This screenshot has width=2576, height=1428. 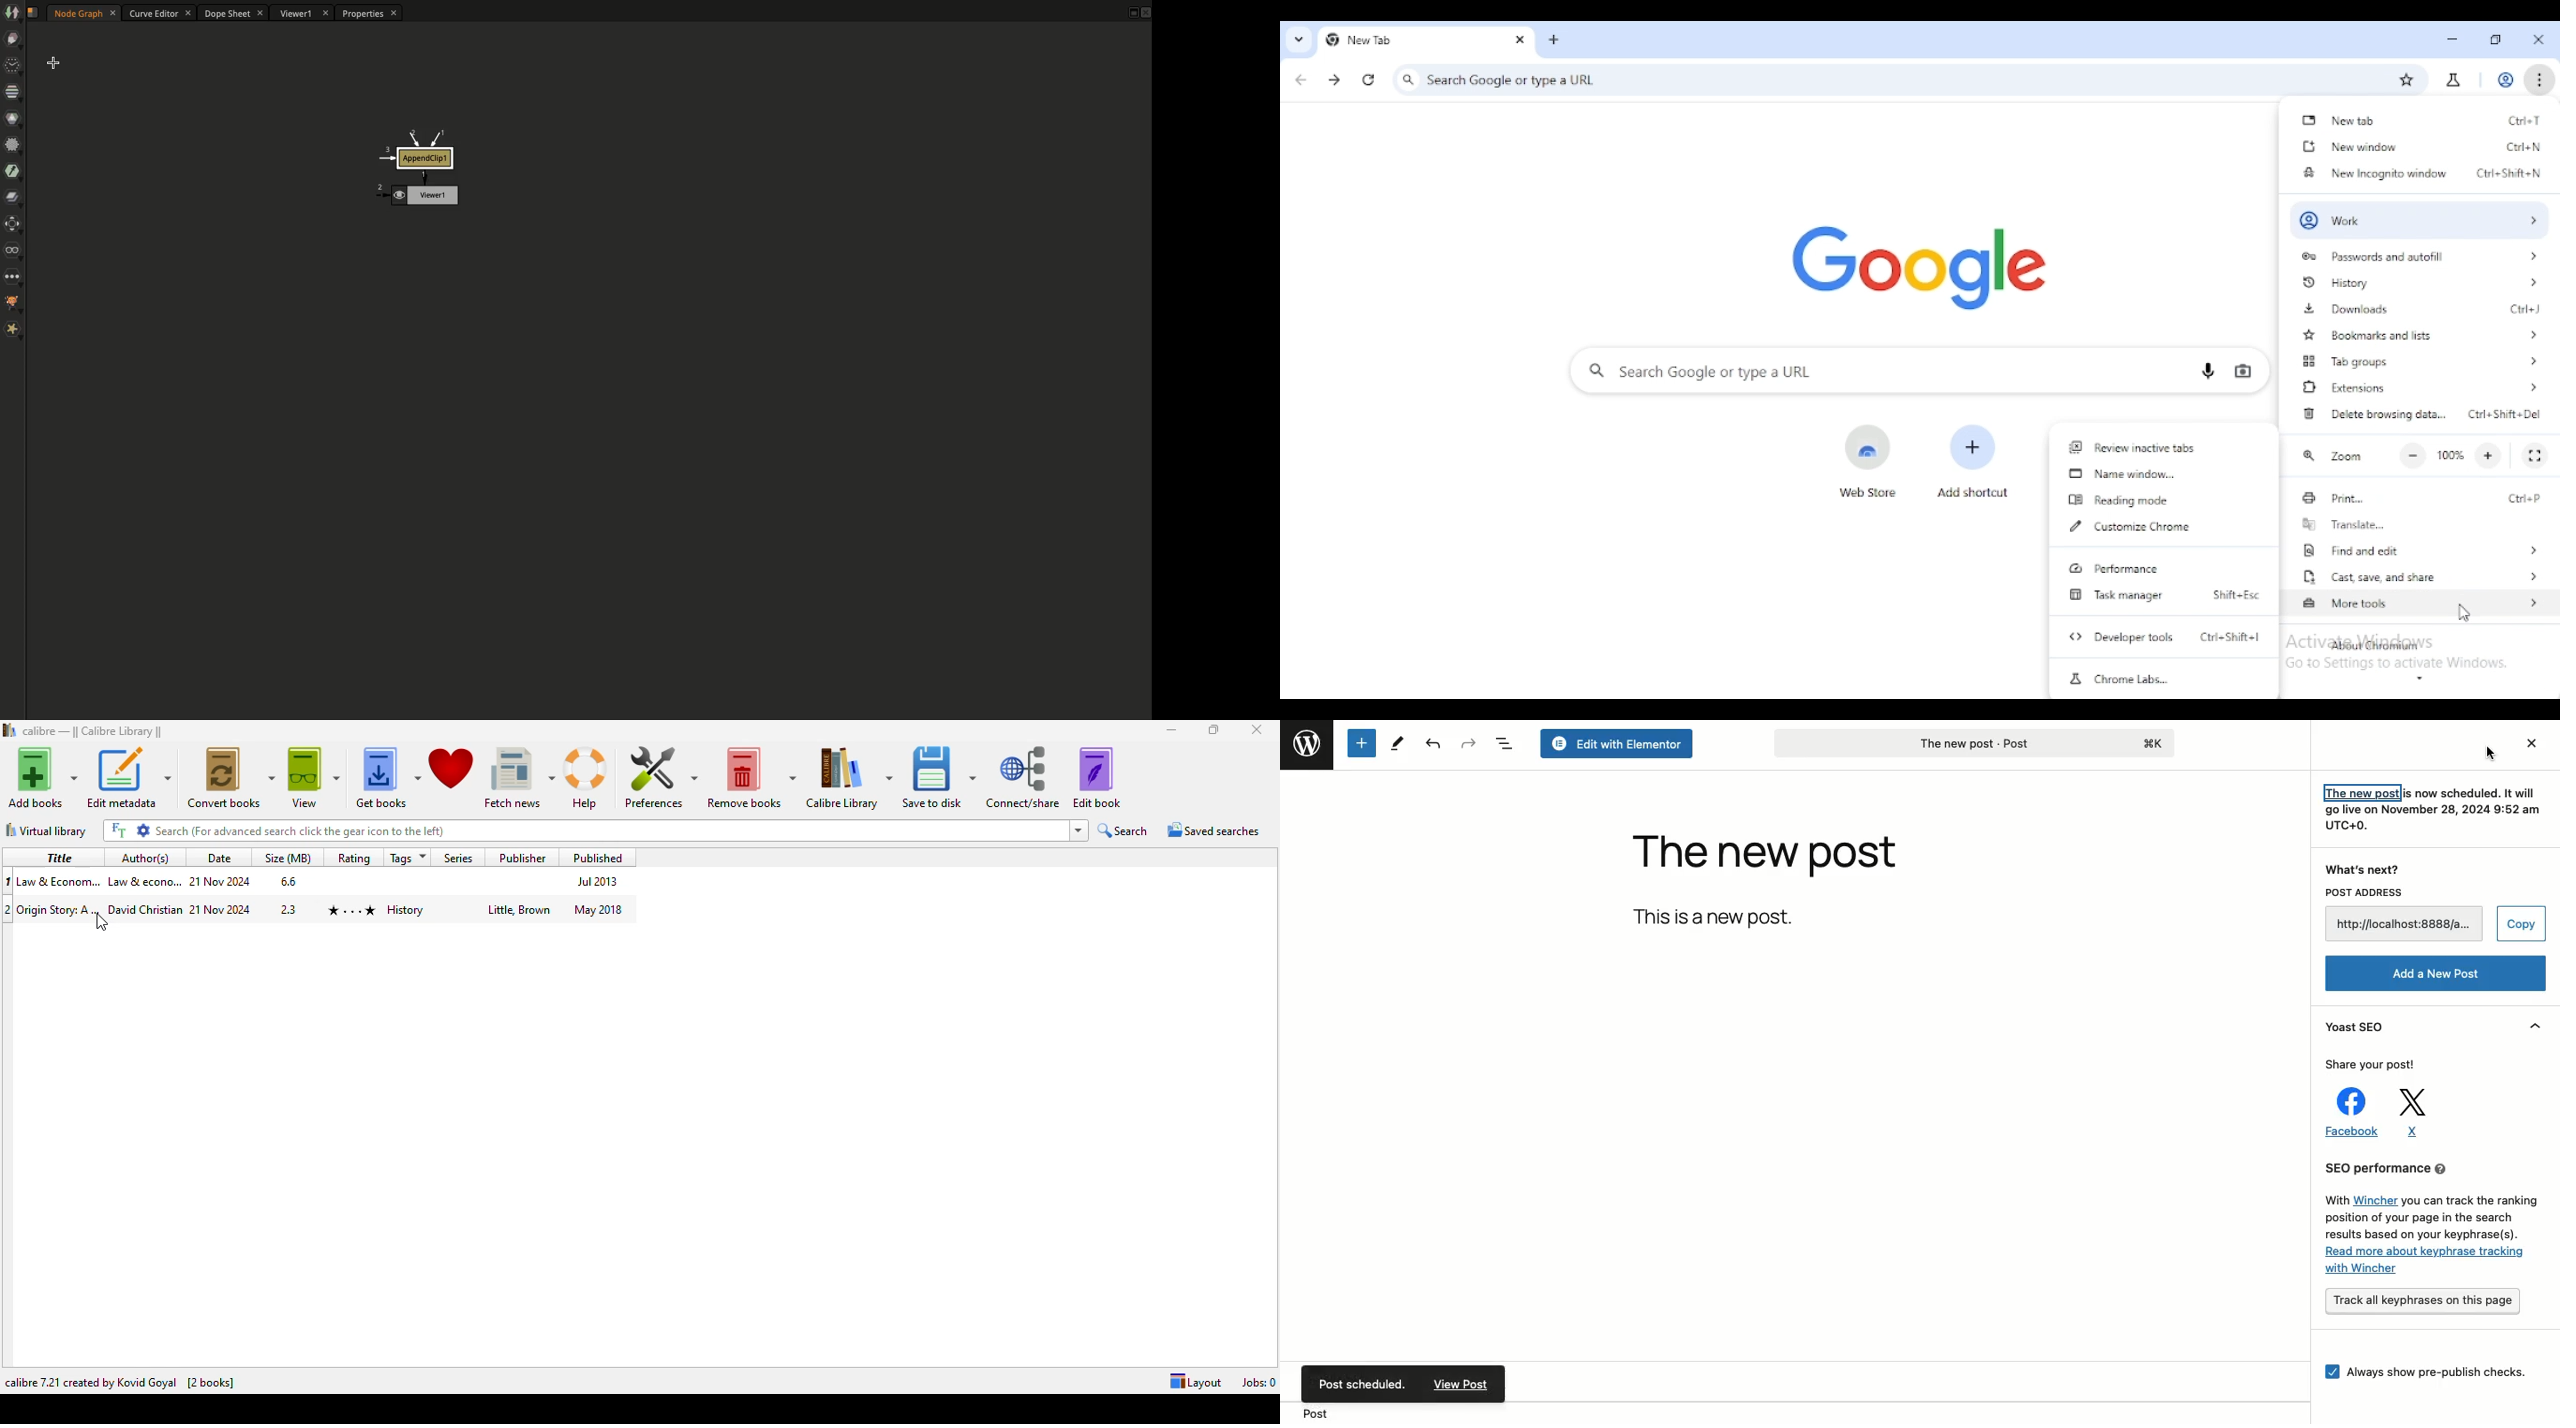 I want to click on Close, so click(x=2533, y=741).